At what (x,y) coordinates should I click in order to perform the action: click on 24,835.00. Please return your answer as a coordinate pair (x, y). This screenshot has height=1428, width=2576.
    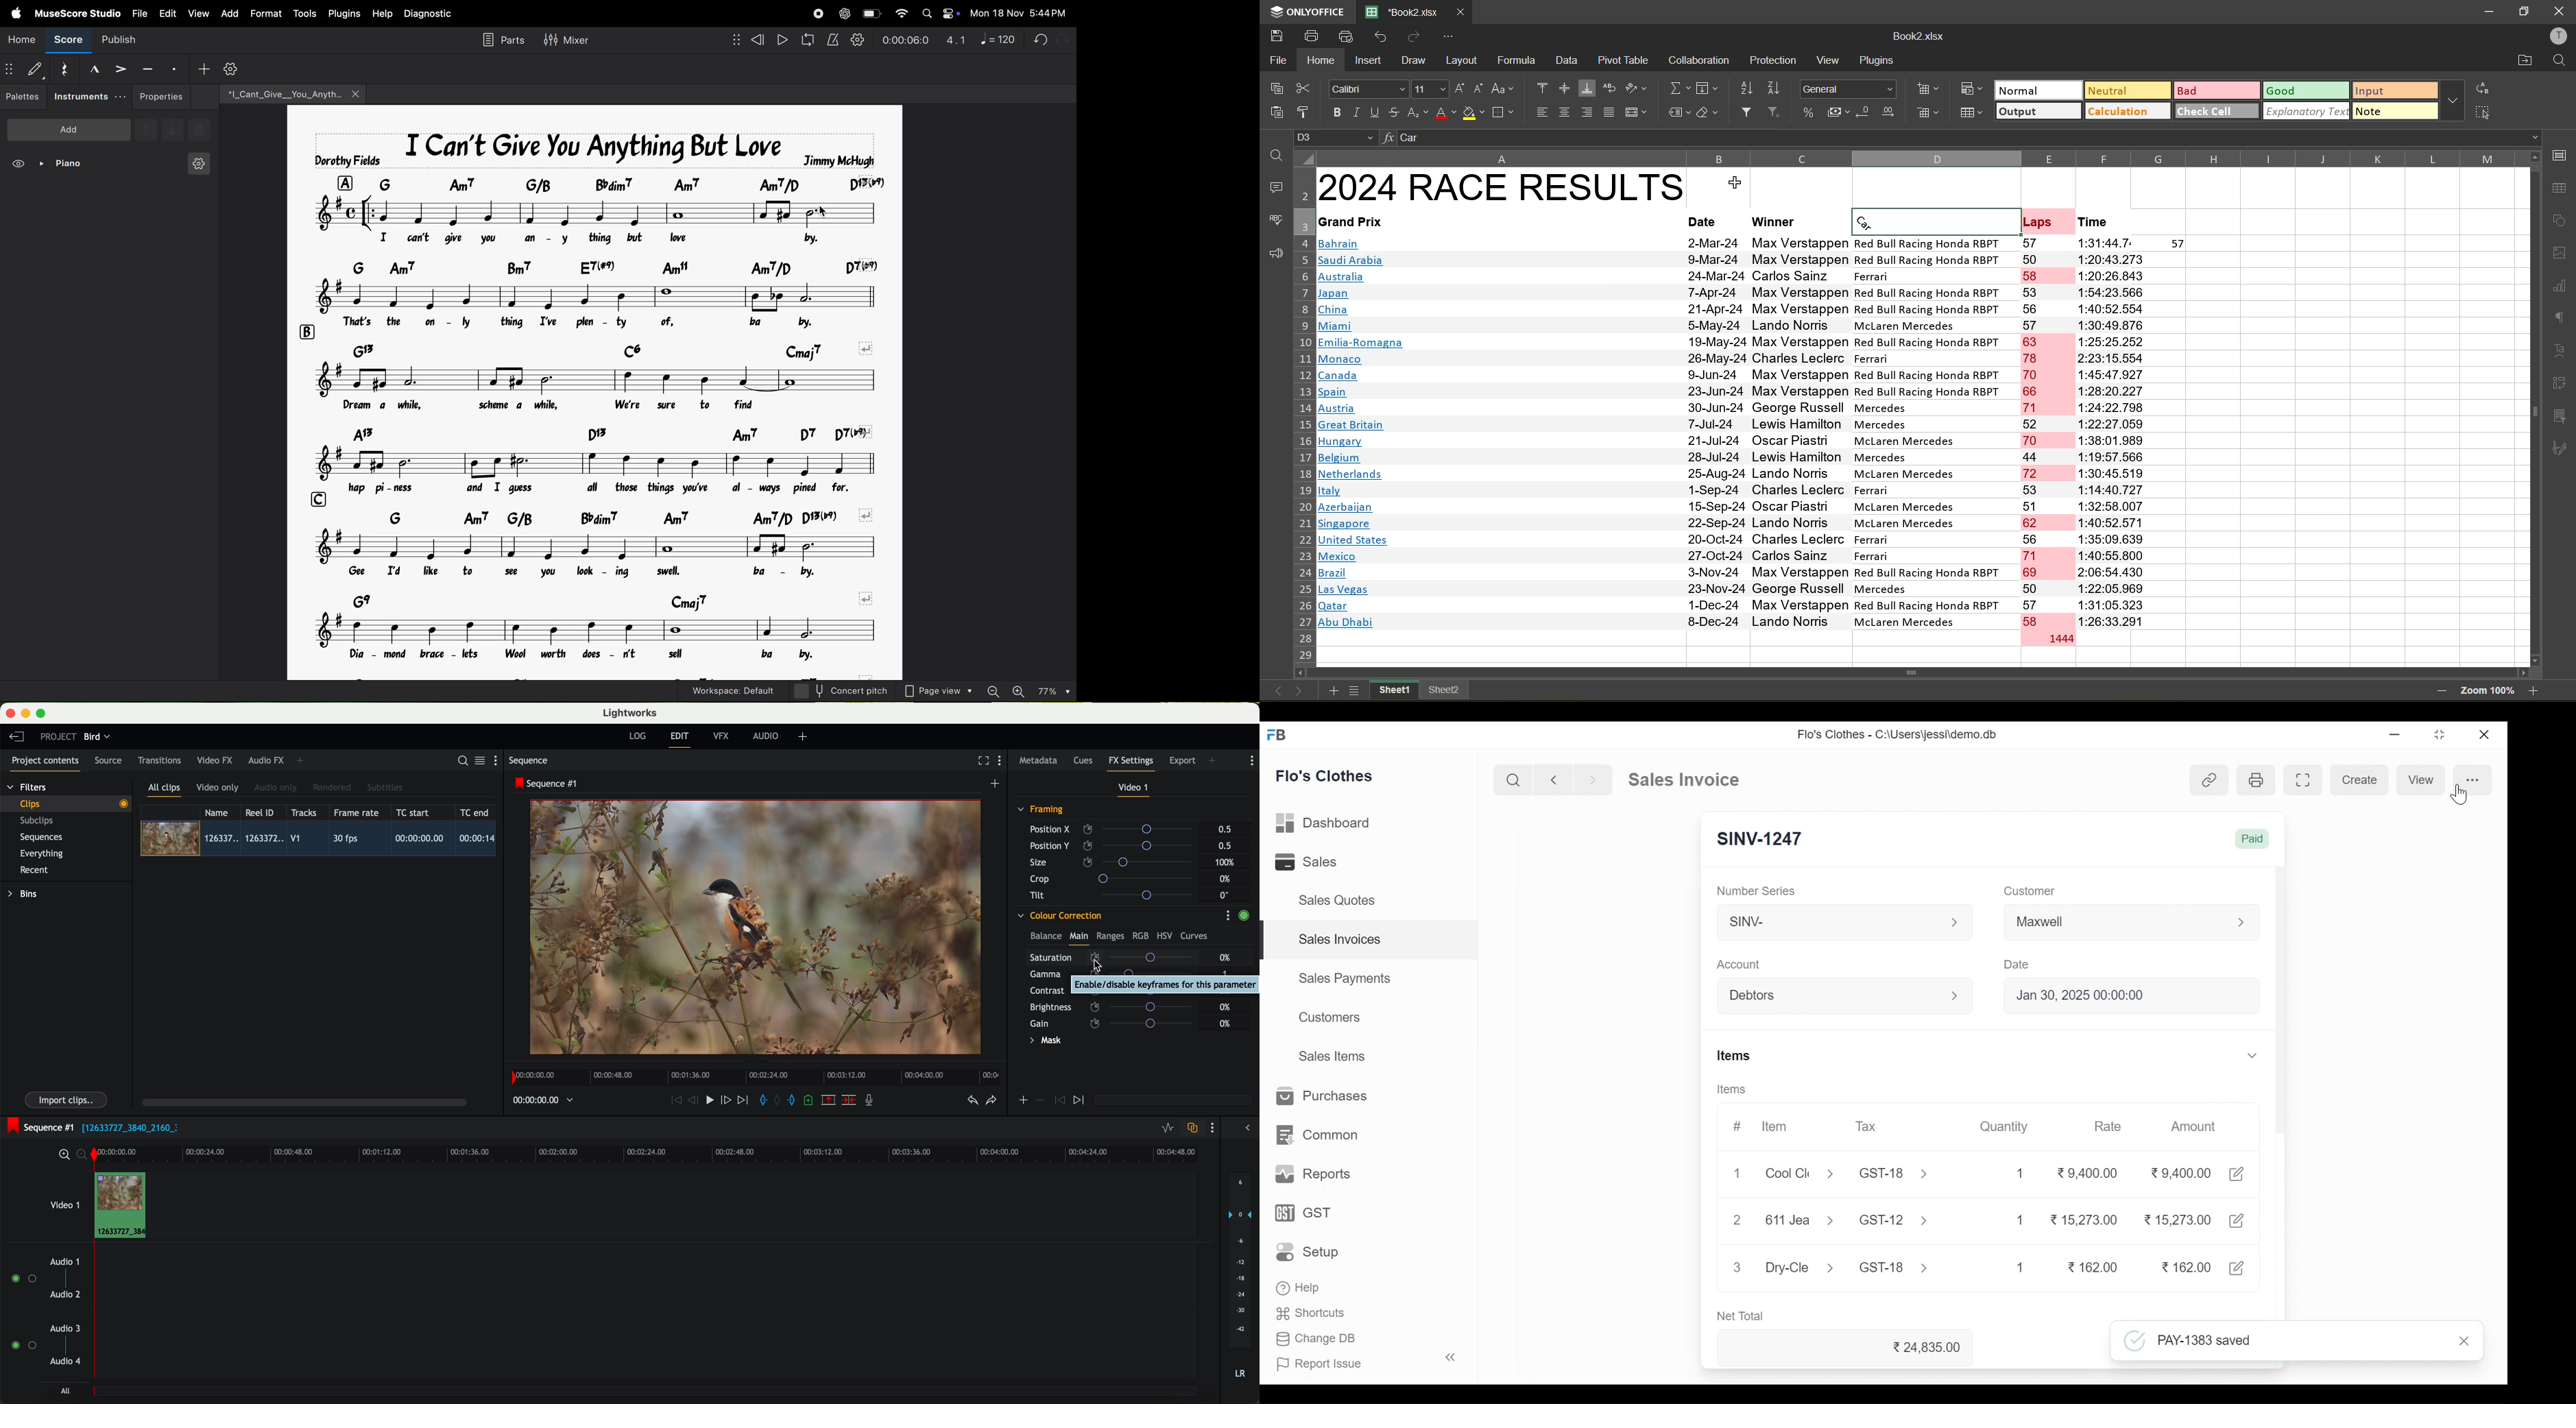
    Looking at the image, I should click on (1930, 1347).